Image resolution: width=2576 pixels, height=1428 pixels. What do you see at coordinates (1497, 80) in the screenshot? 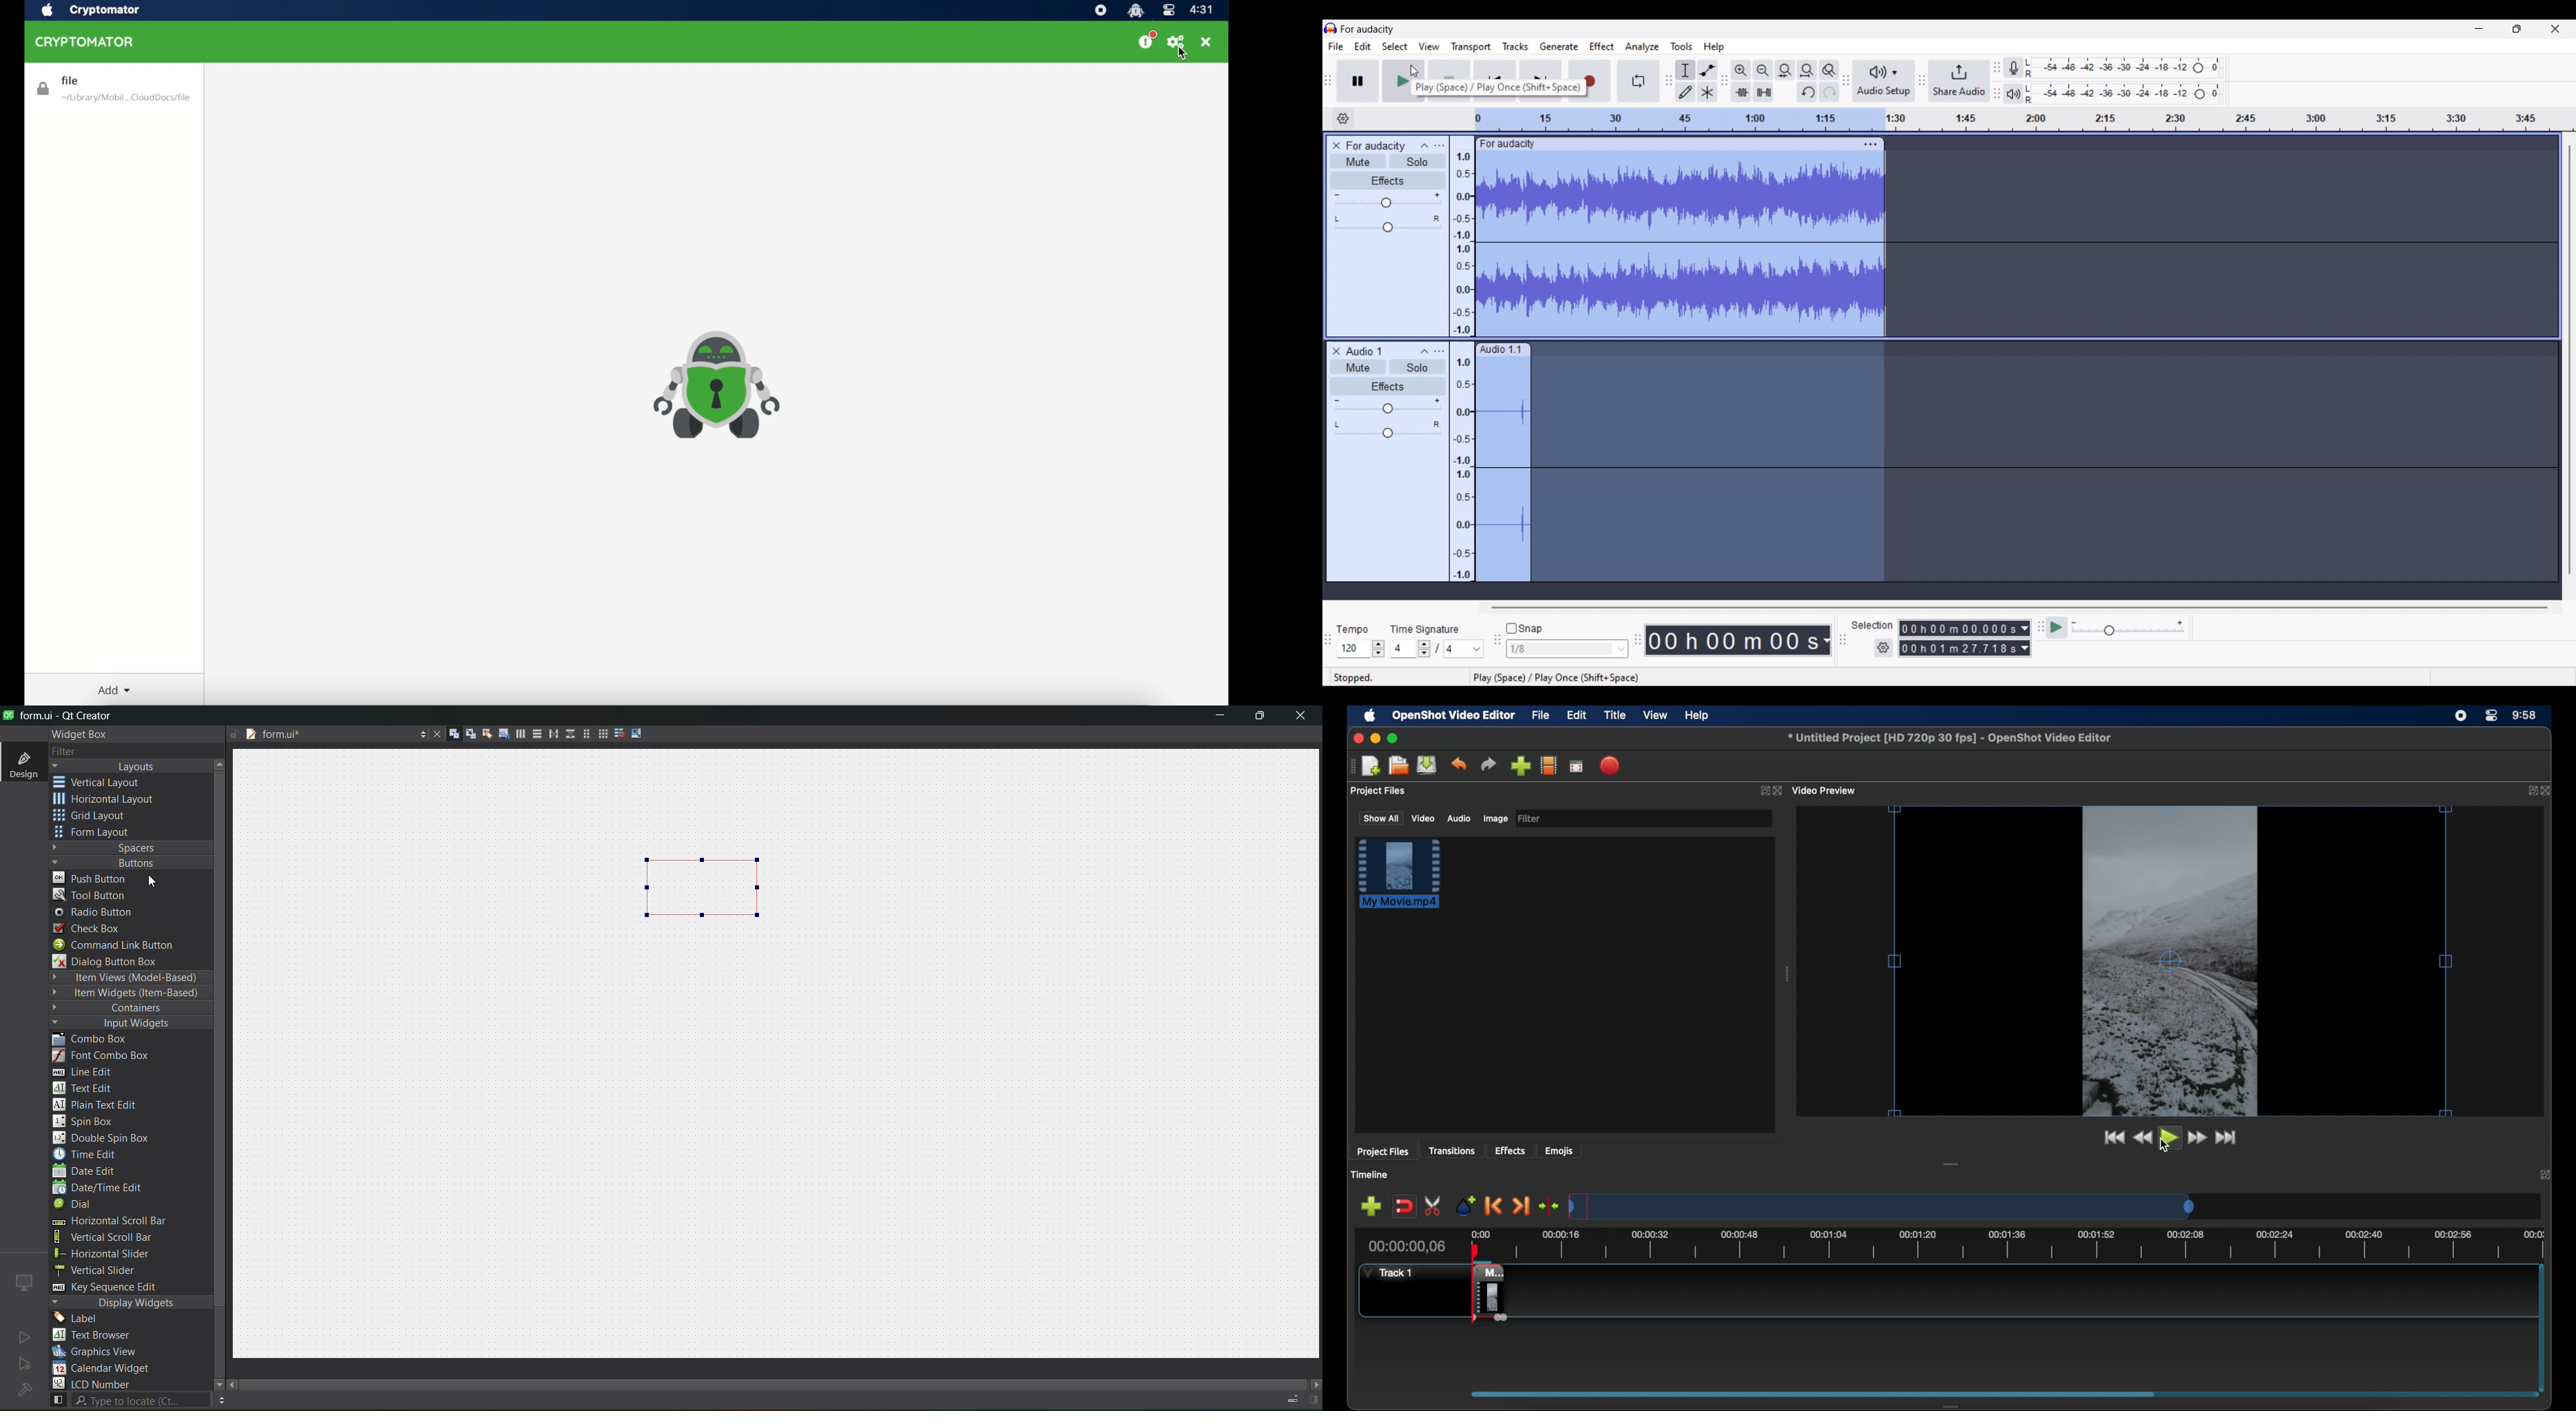
I see `skip to start` at bounding box center [1497, 80].